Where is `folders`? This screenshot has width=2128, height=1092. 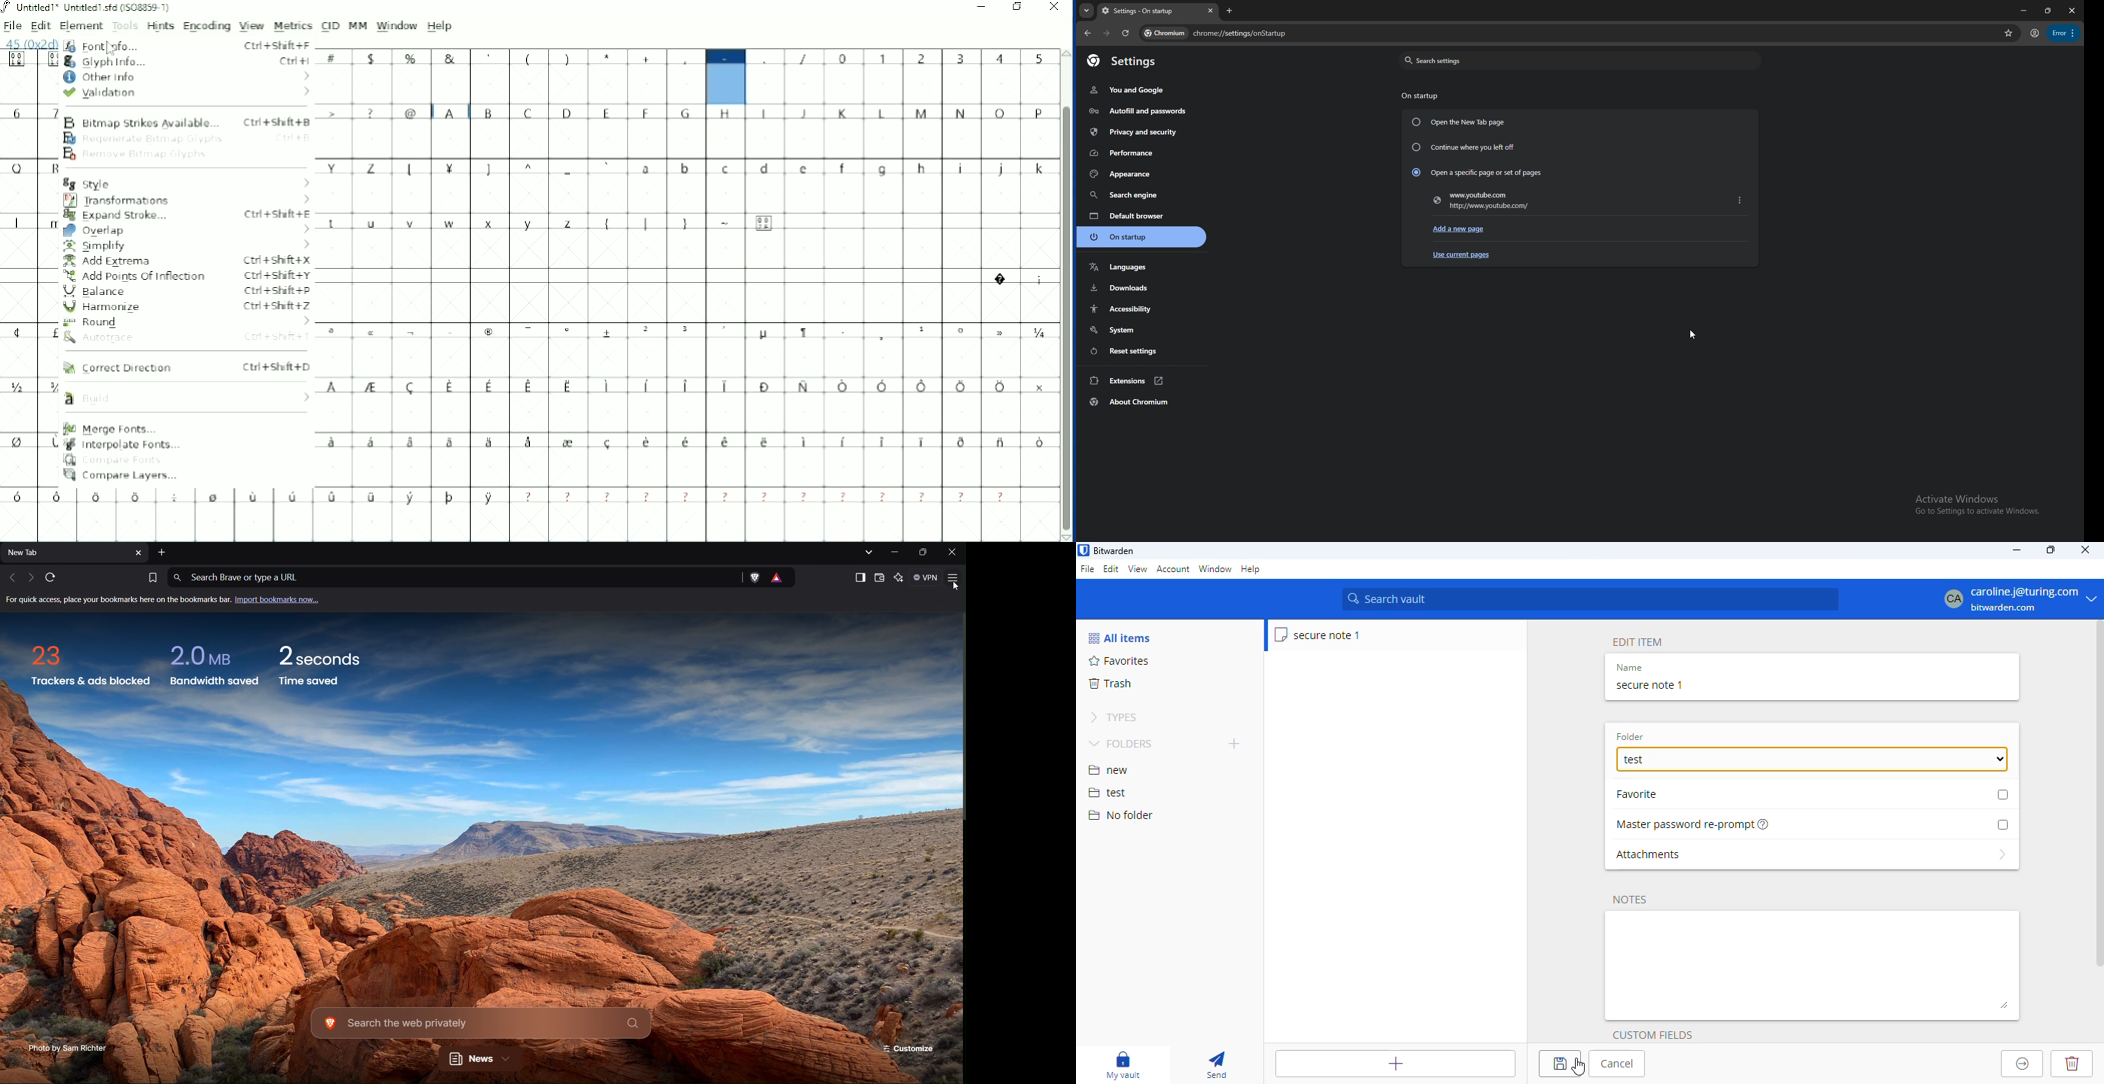
folders is located at coordinates (1123, 743).